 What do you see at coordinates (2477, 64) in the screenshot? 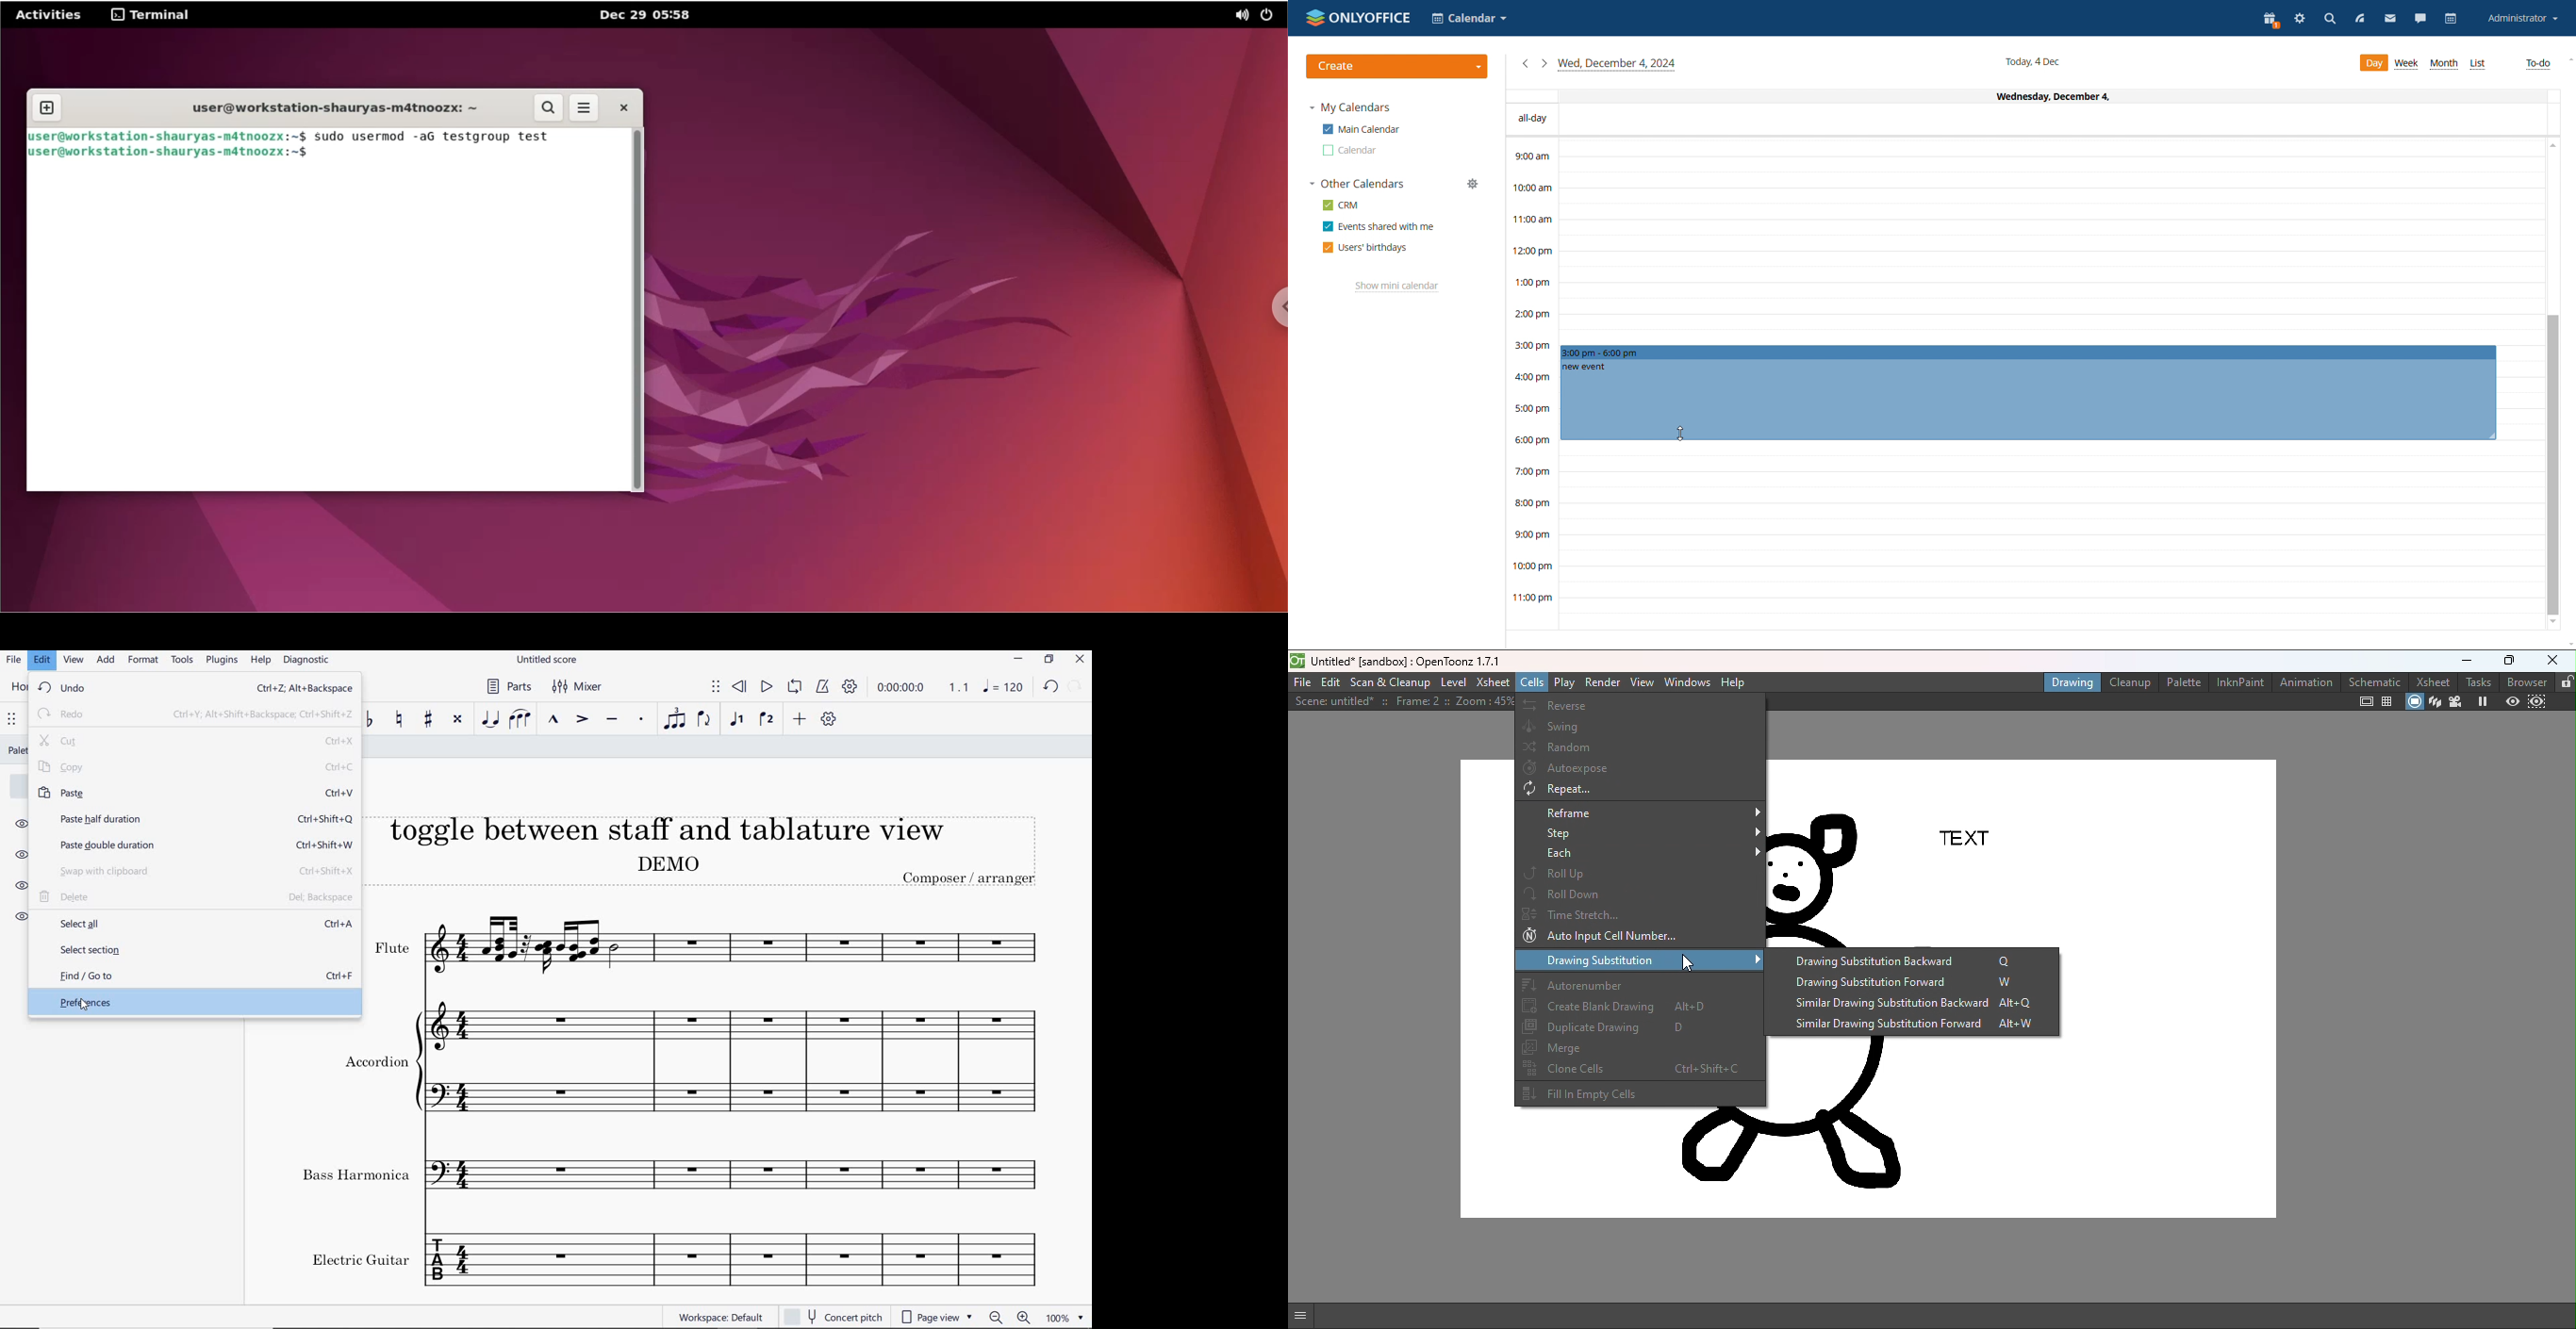
I see `list view` at bounding box center [2477, 64].